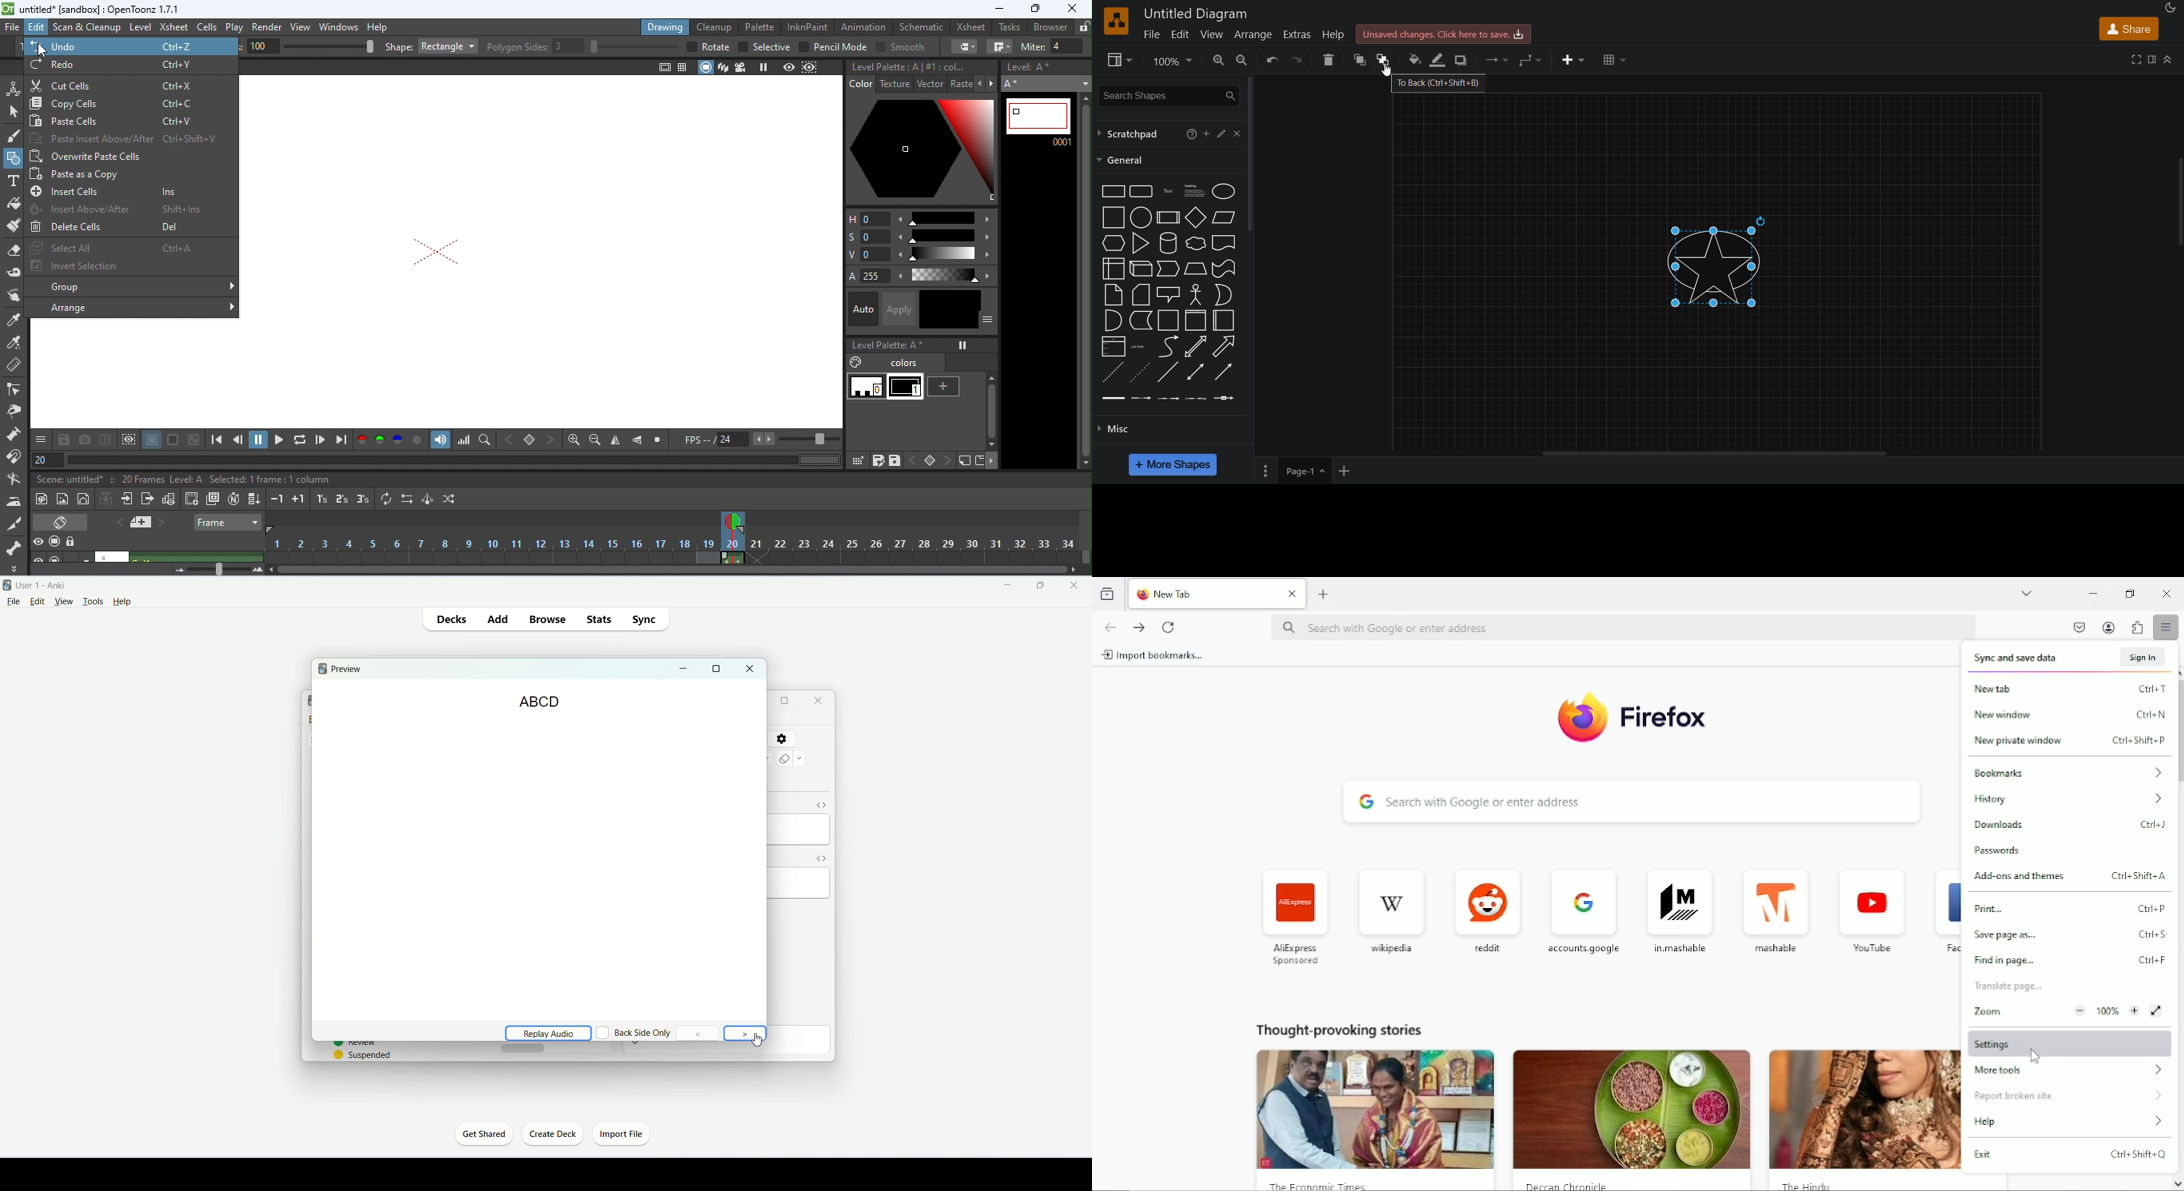 The width and height of the screenshot is (2184, 1204). I want to click on in.mashable, so click(1681, 907).